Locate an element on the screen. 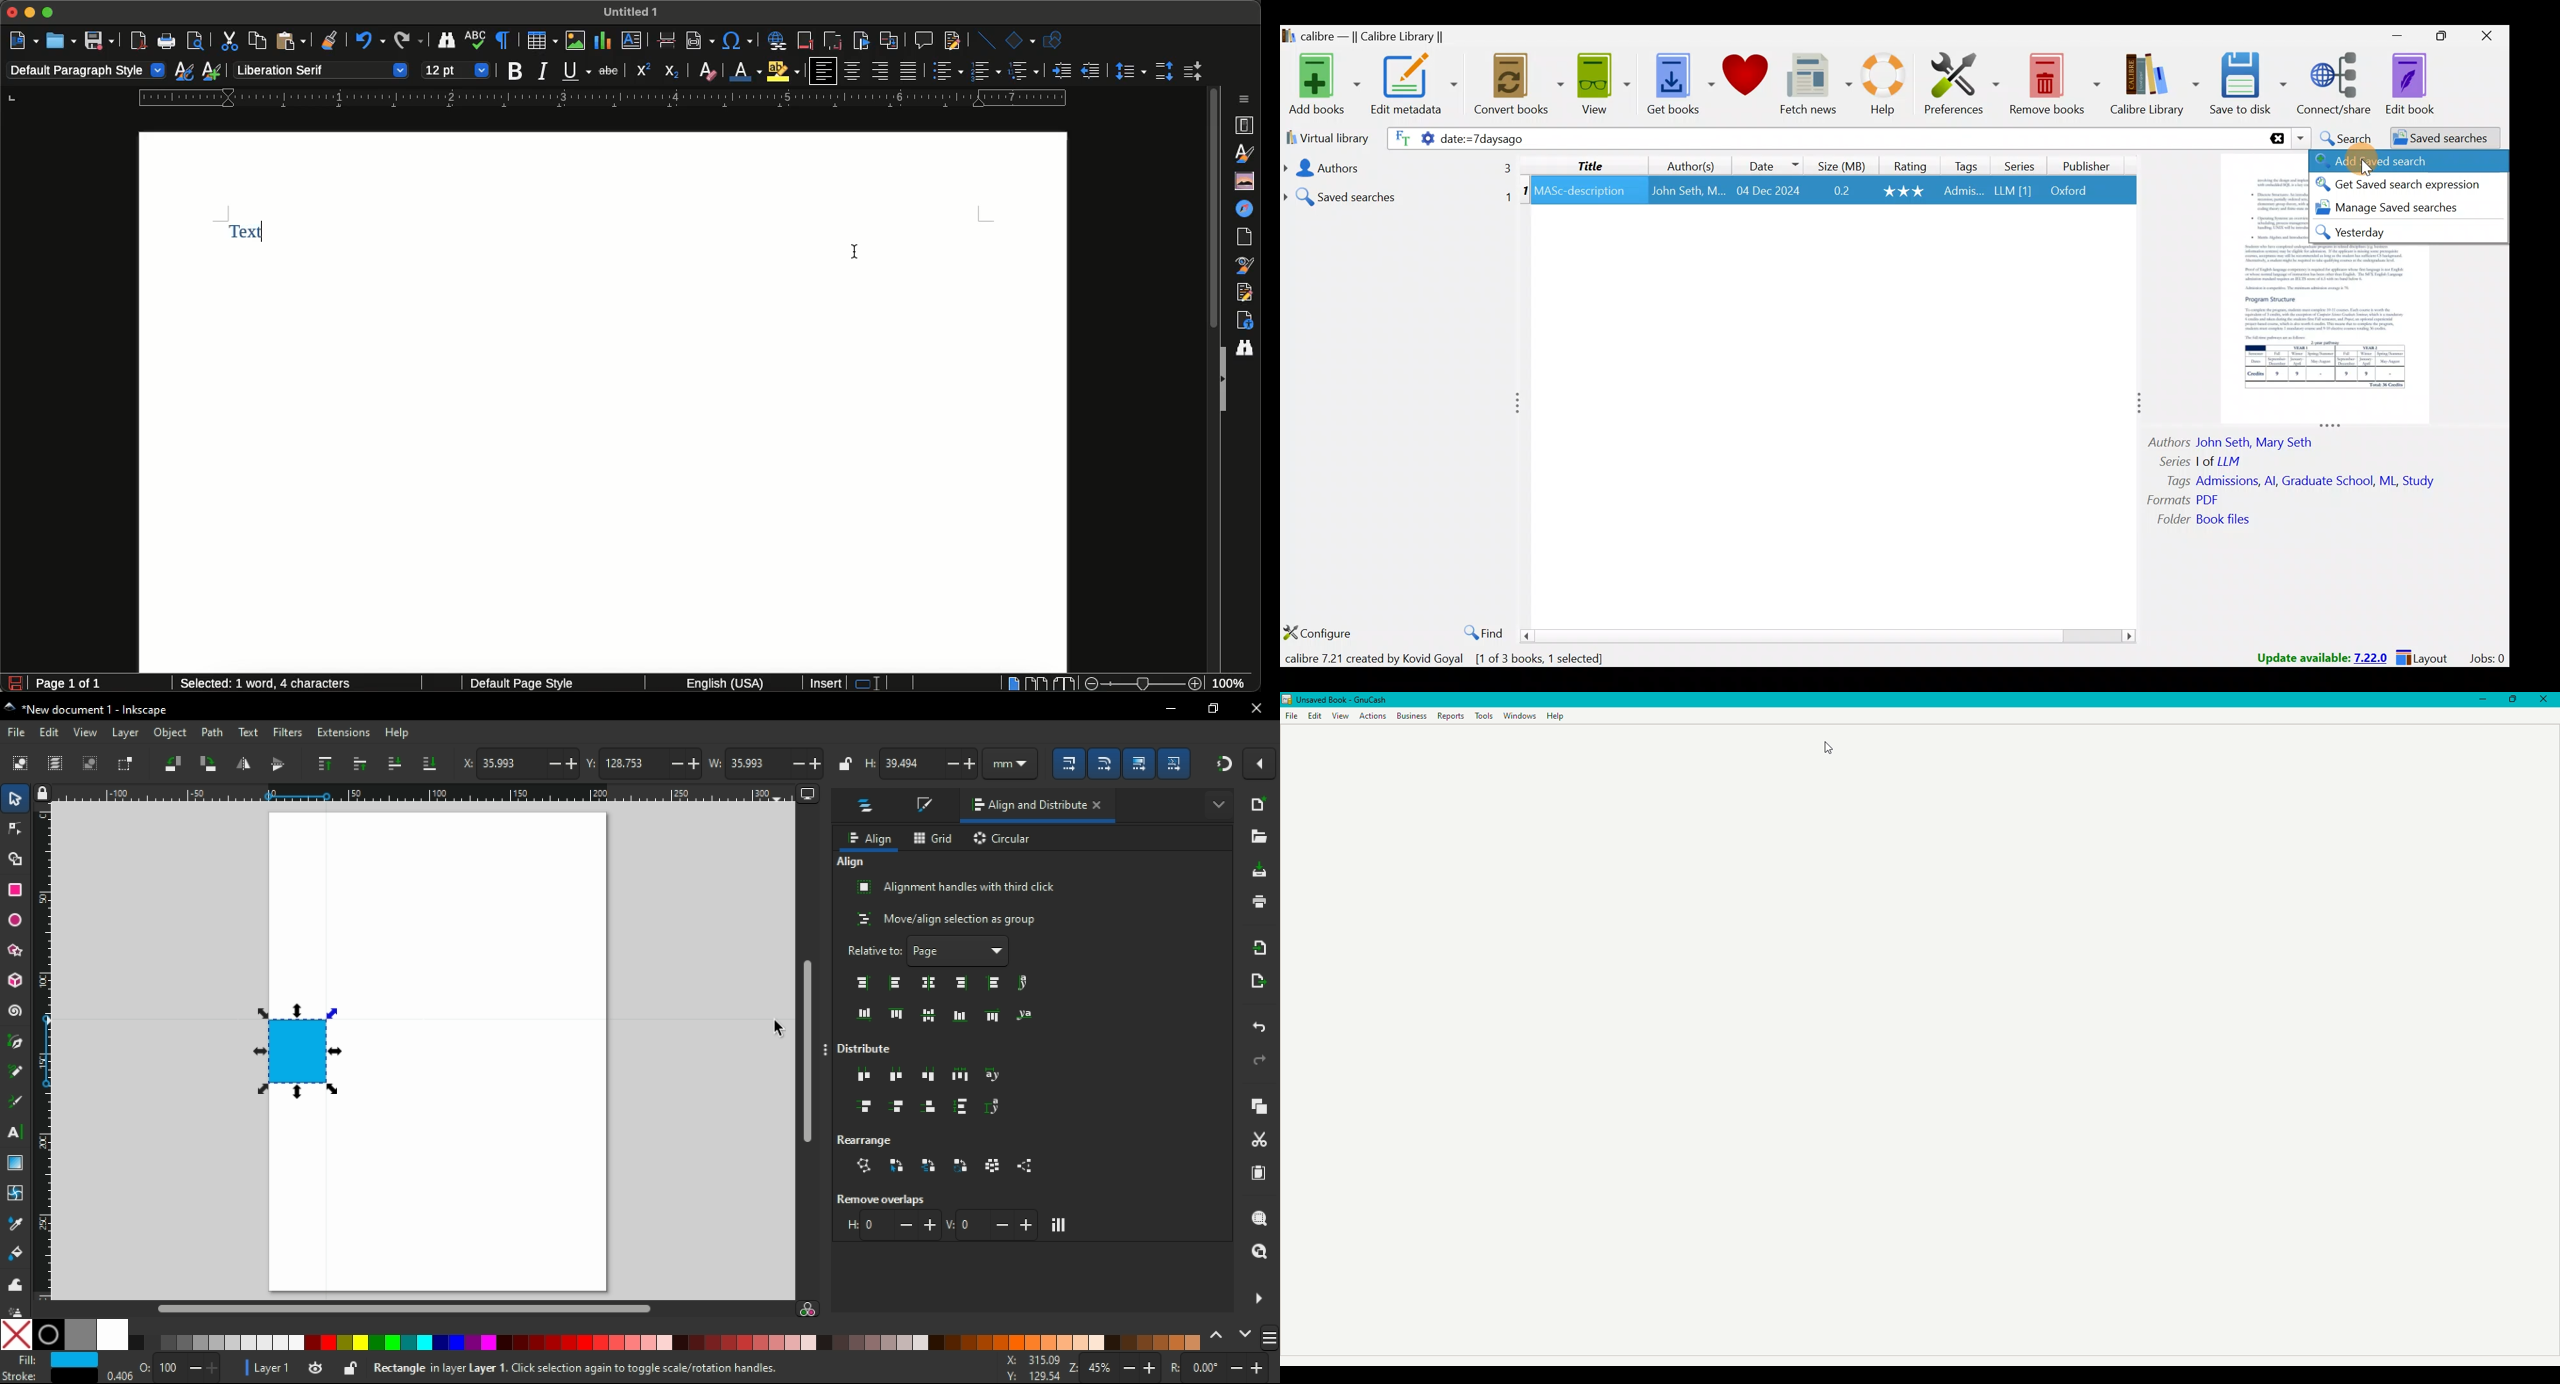 The image size is (2576, 1400). remove overlaps is located at coordinates (880, 1199).